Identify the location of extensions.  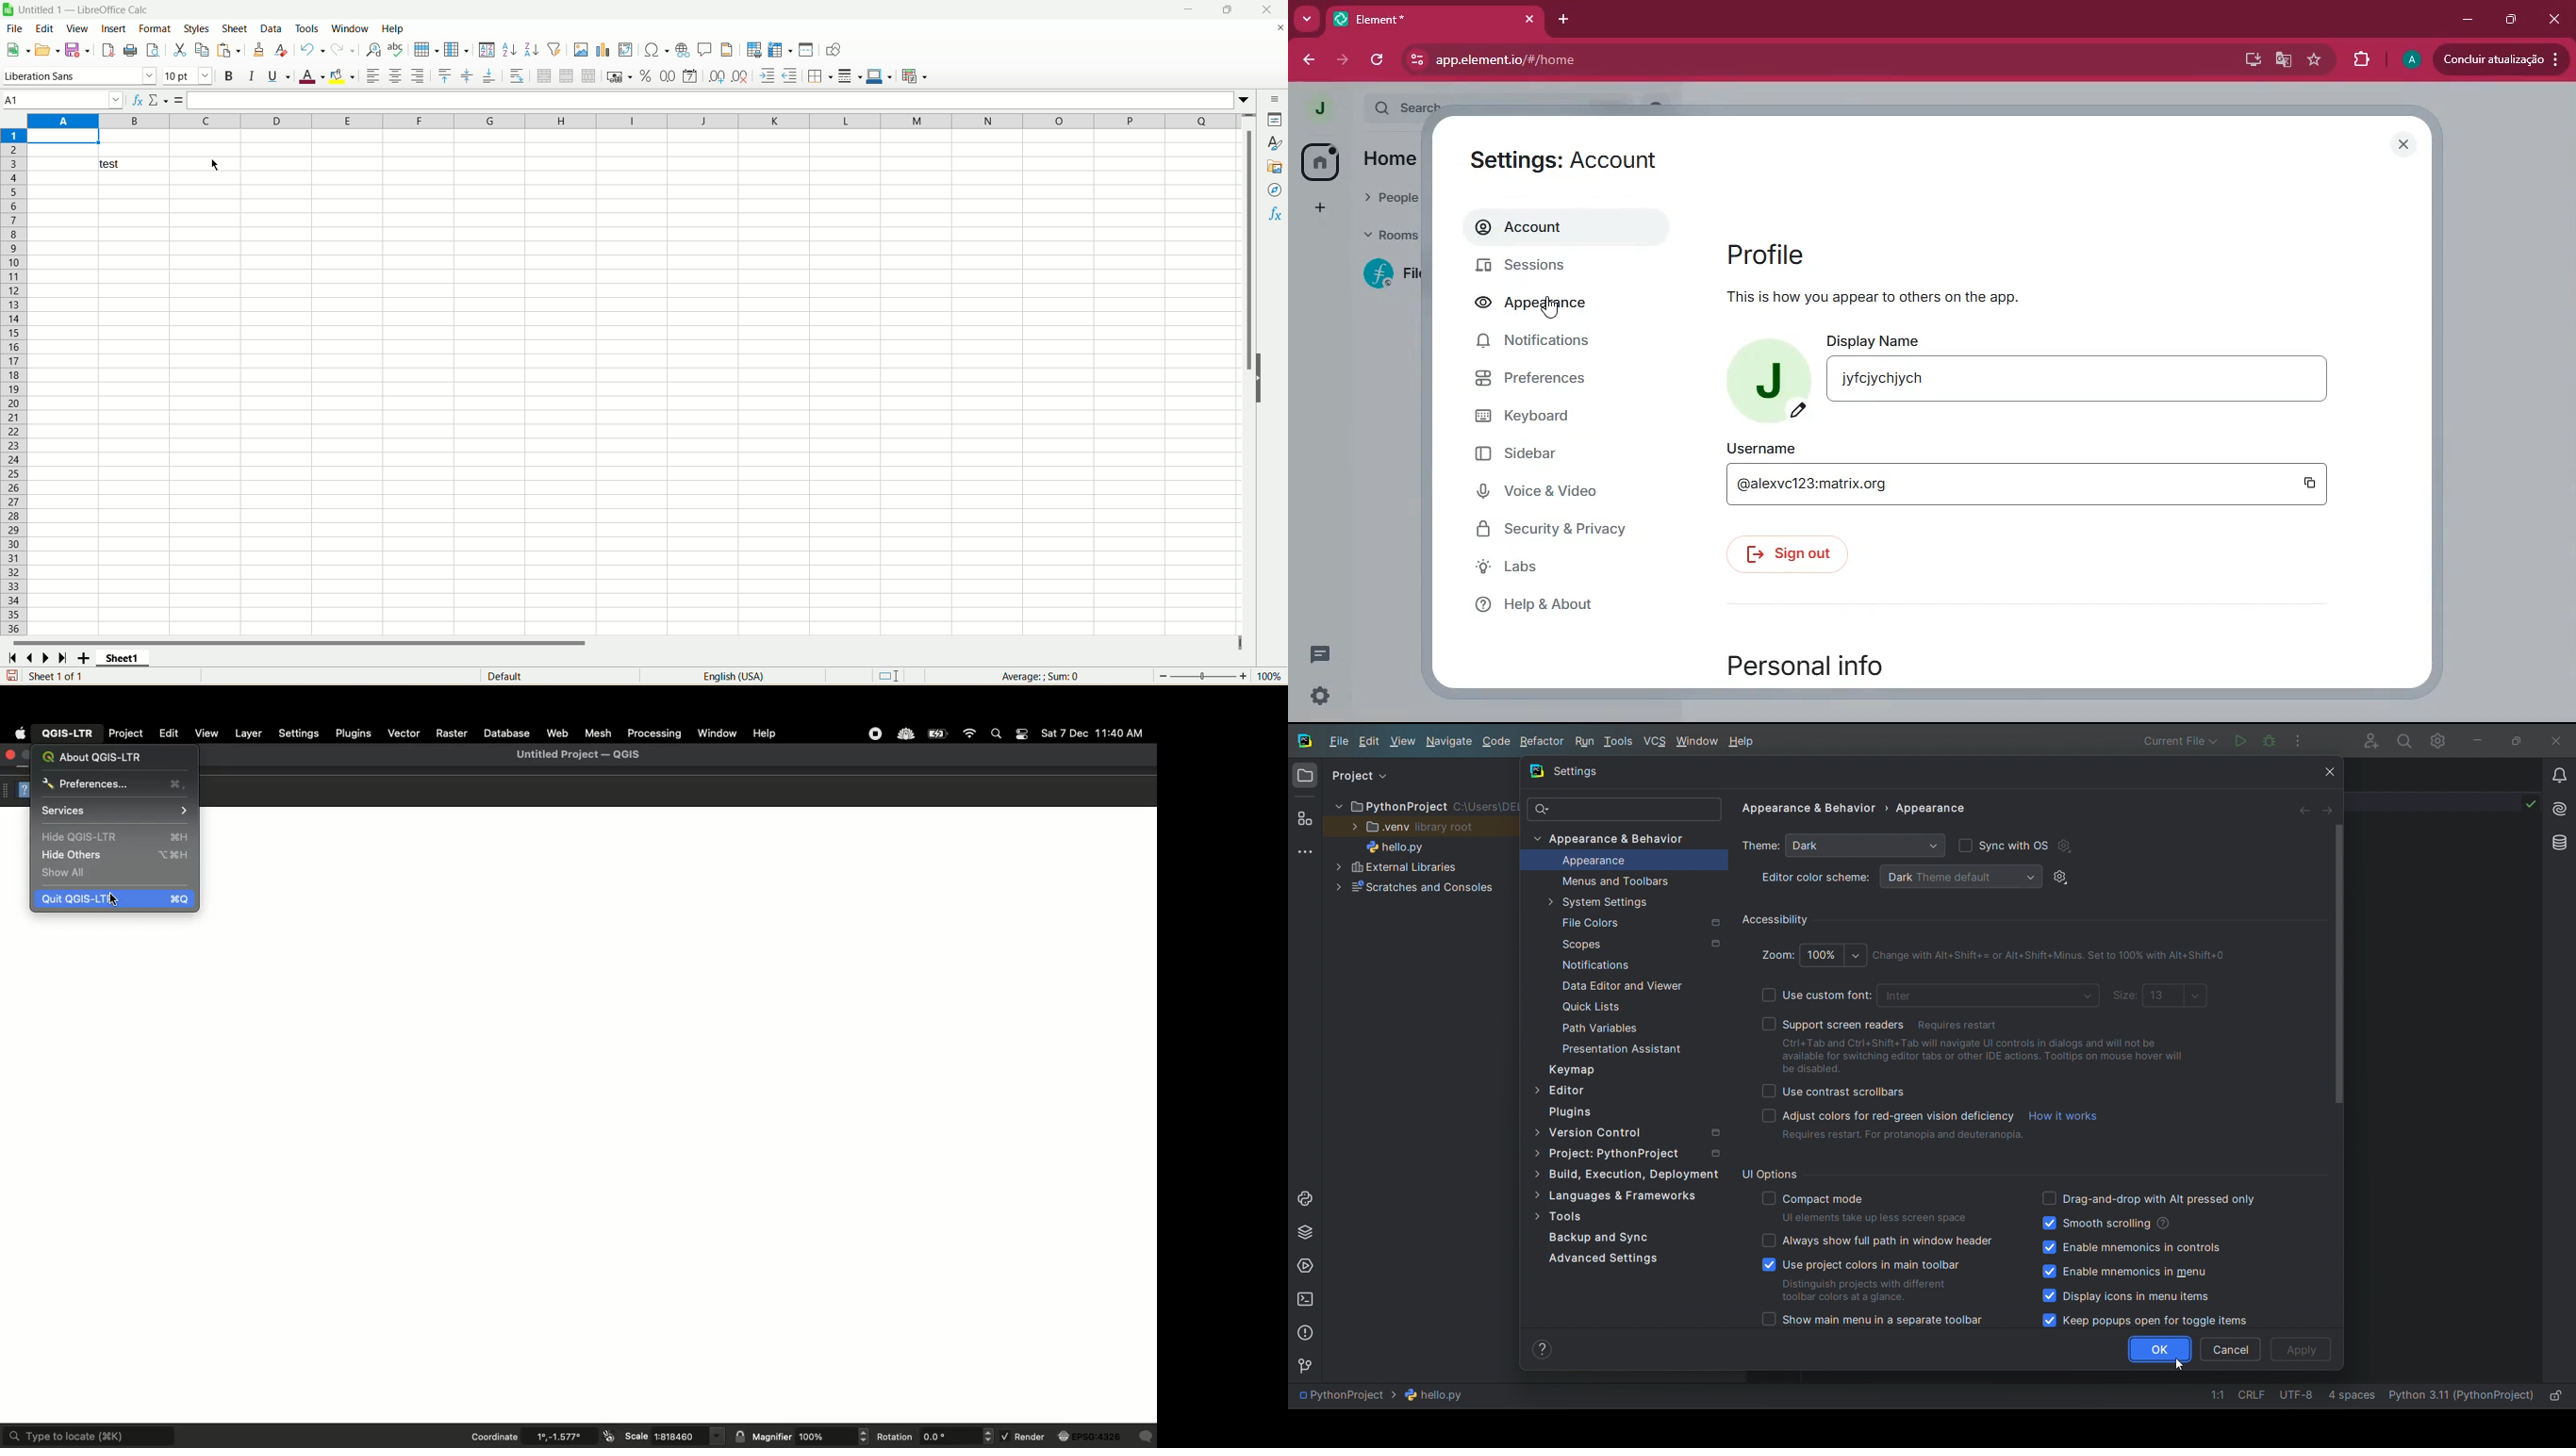
(2358, 60).